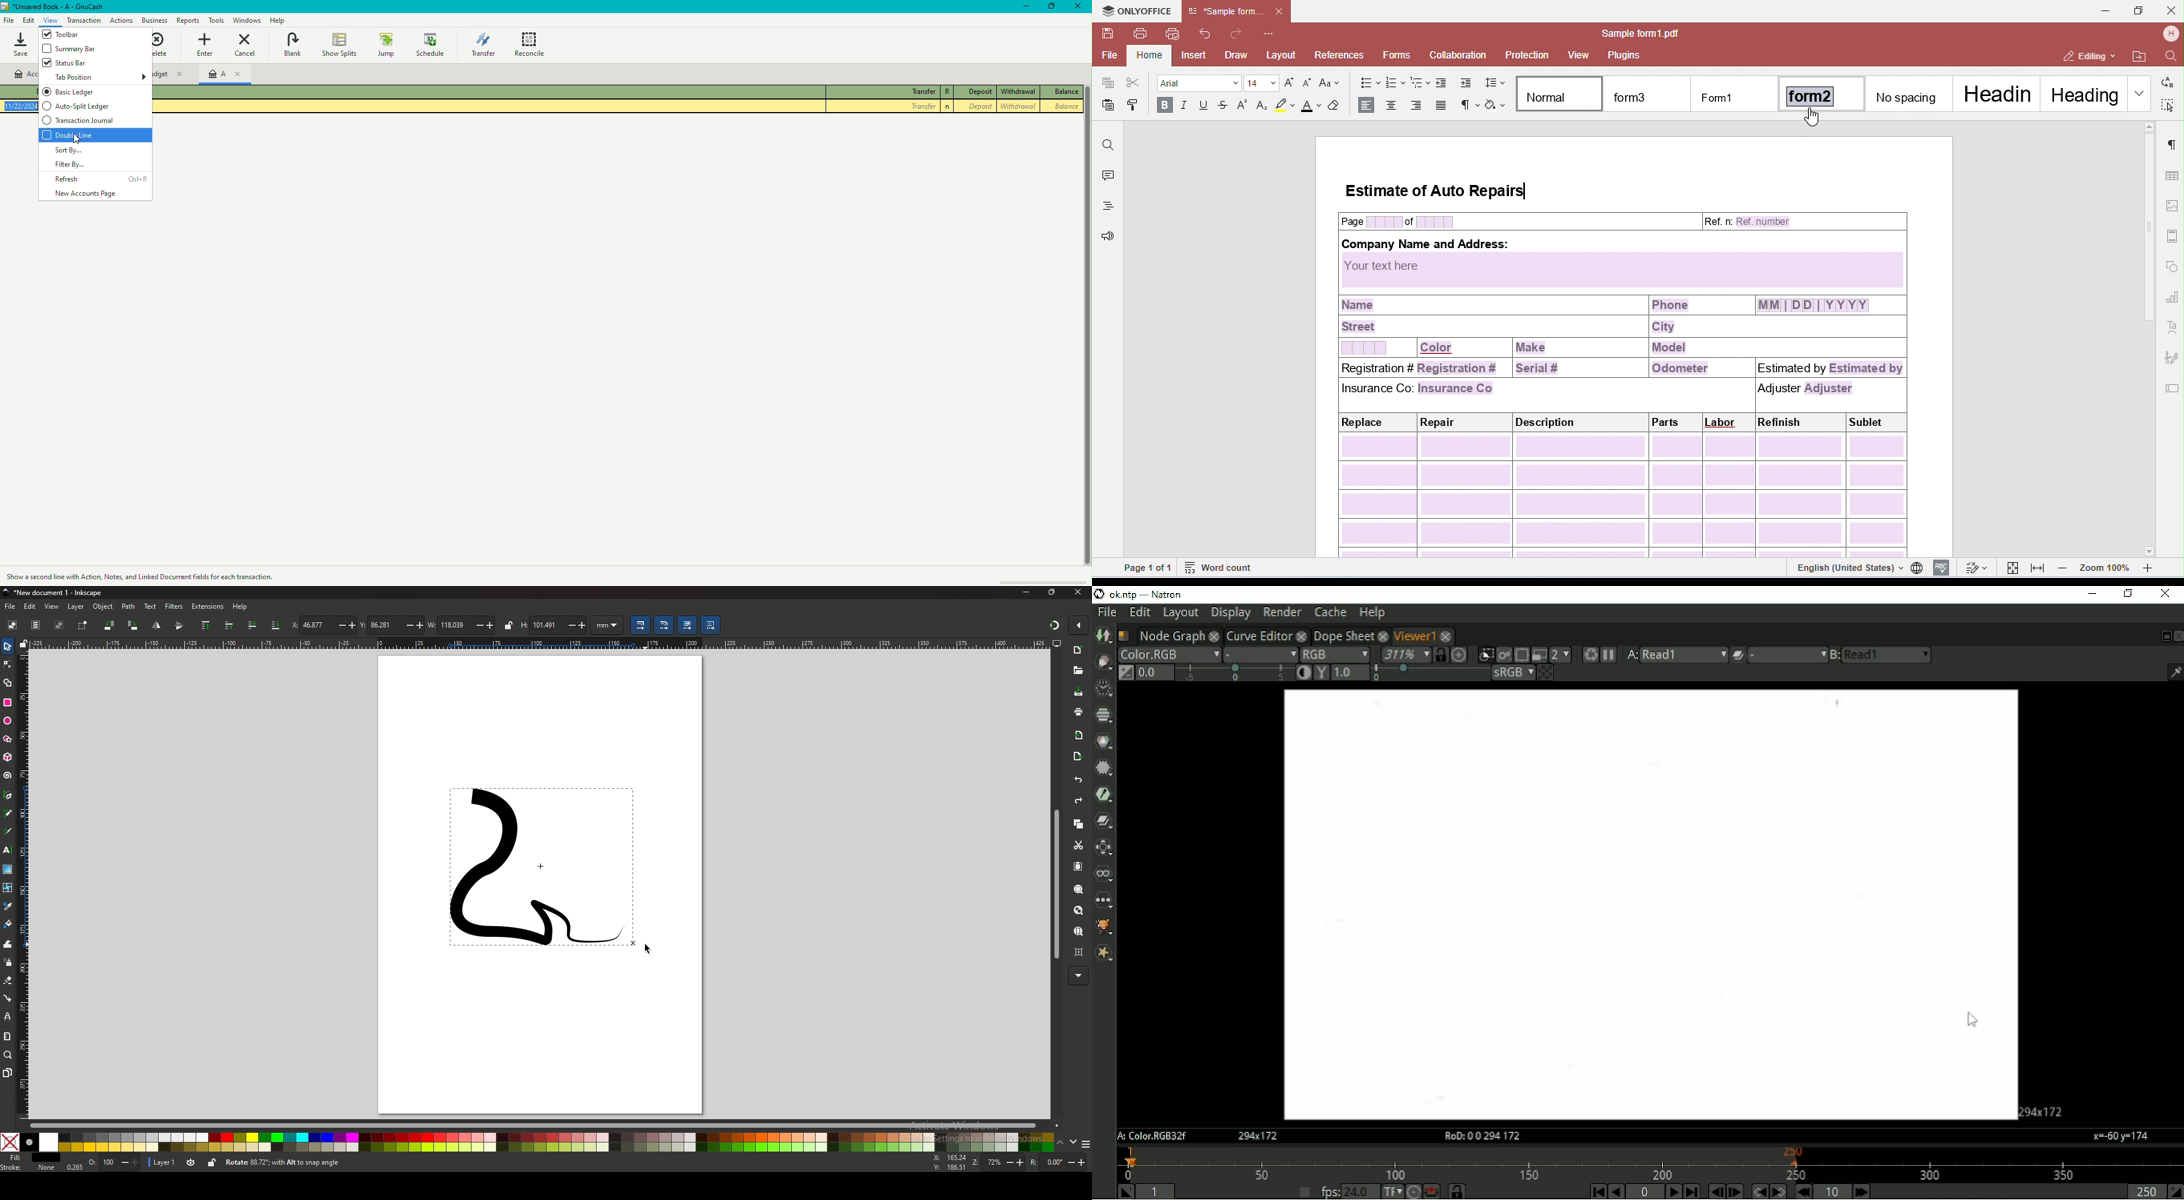 This screenshot has height=1204, width=2184. I want to click on fps, so click(1330, 1192).